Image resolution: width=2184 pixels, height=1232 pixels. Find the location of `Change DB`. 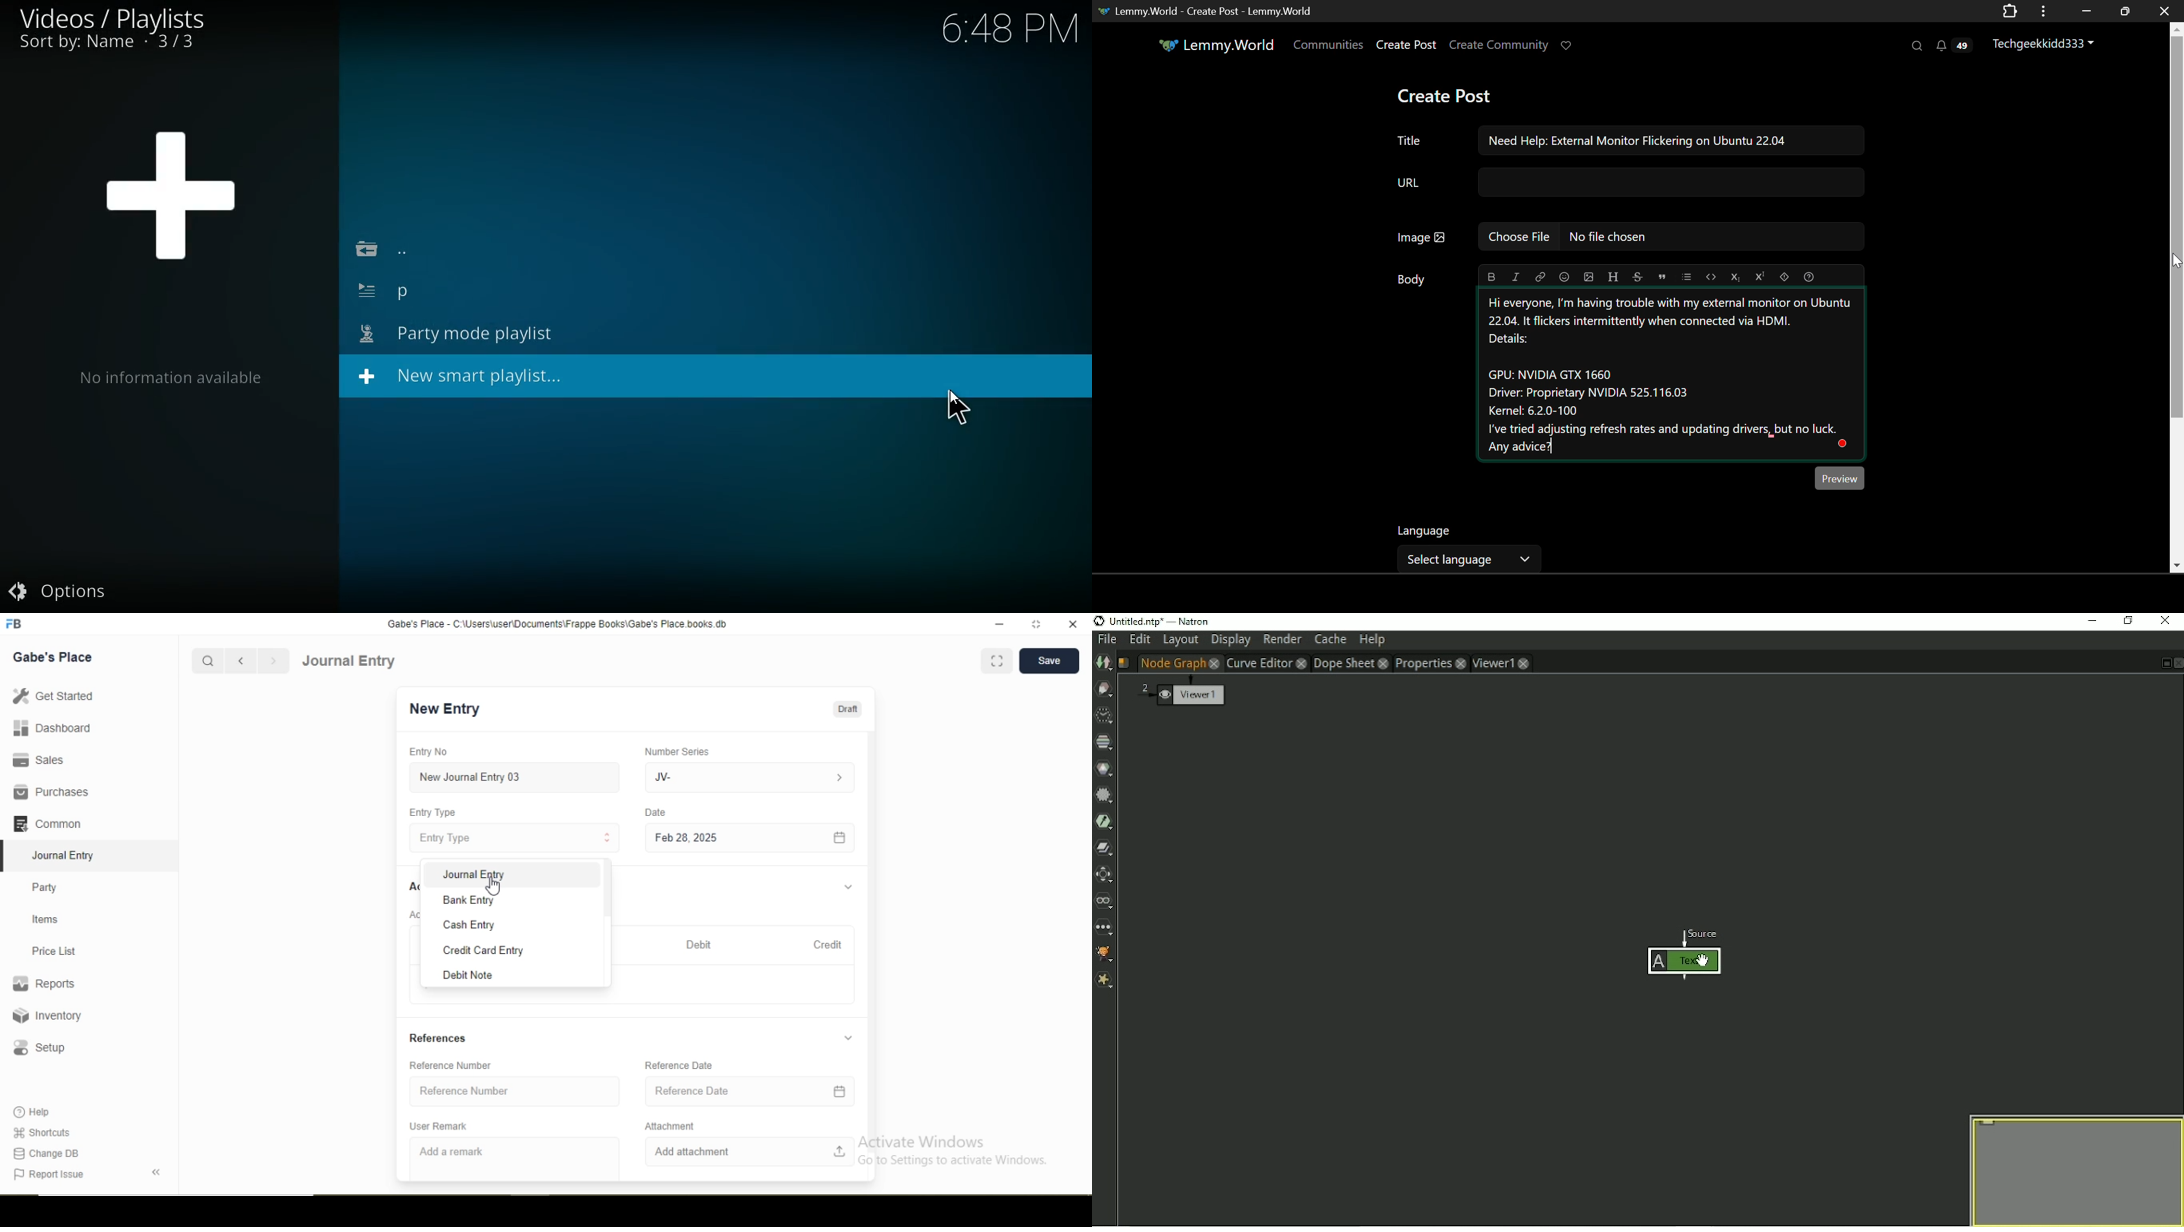

Change DB is located at coordinates (44, 1155).